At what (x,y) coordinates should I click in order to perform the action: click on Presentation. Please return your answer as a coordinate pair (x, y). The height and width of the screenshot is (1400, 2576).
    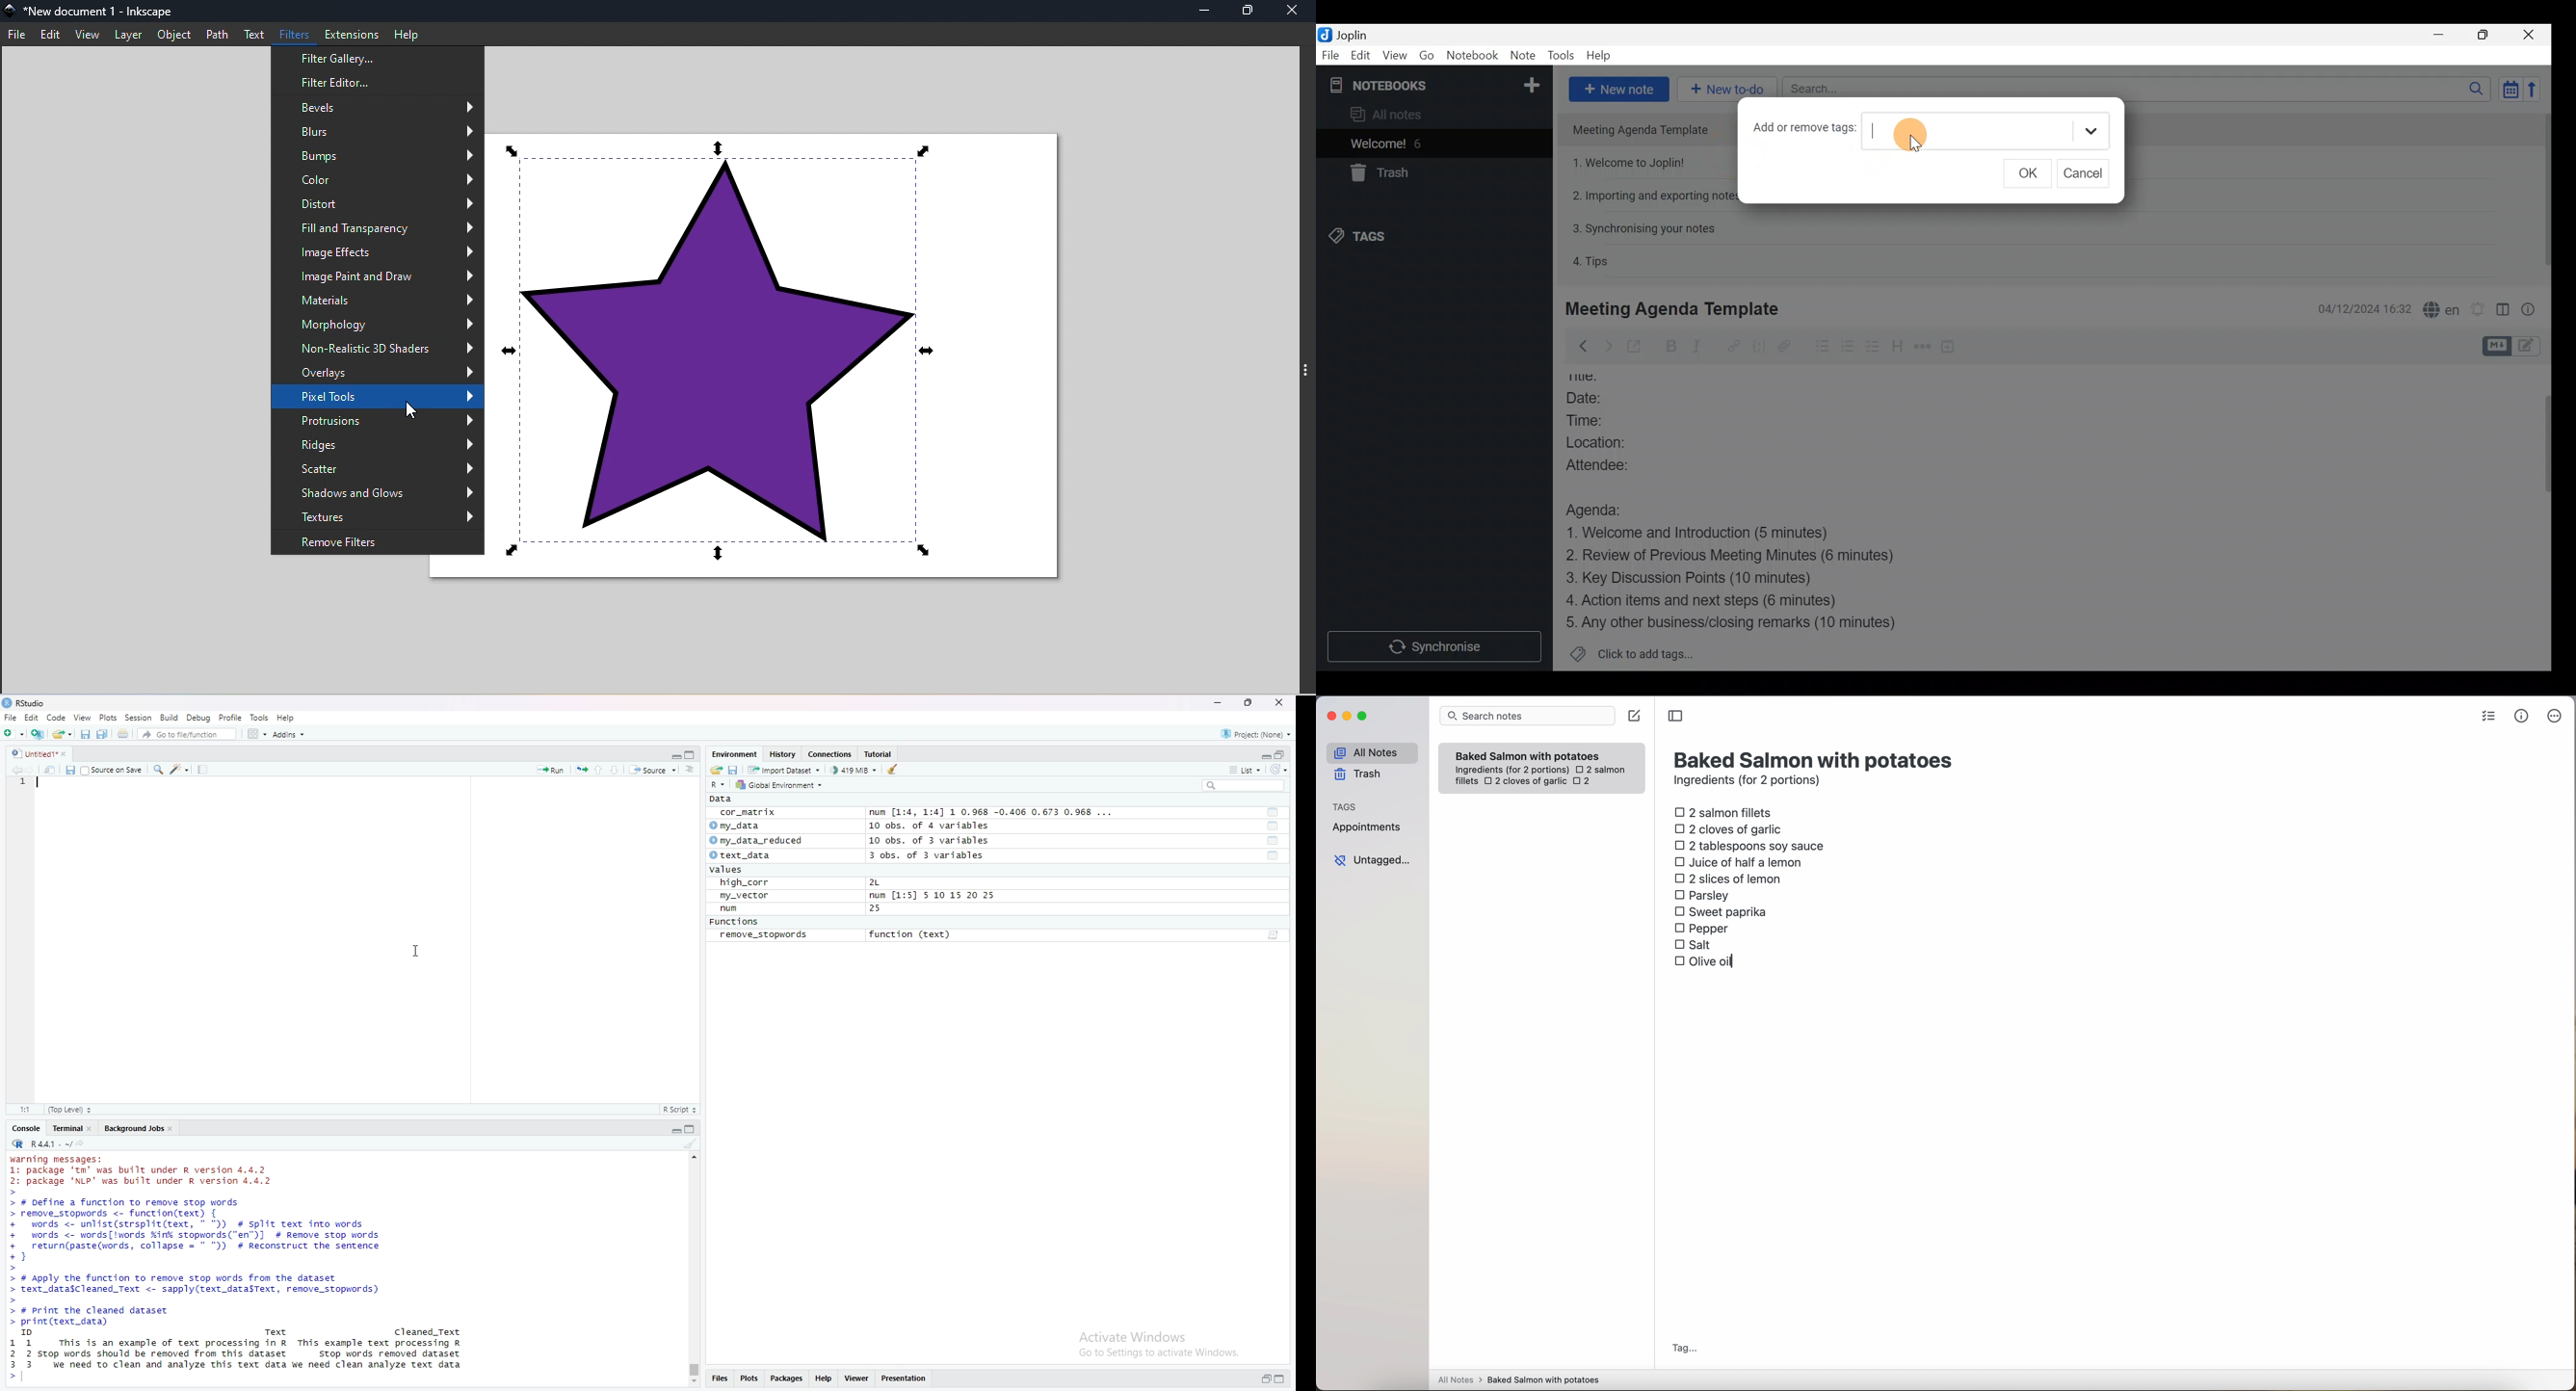
    Looking at the image, I should click on (904, 1379).